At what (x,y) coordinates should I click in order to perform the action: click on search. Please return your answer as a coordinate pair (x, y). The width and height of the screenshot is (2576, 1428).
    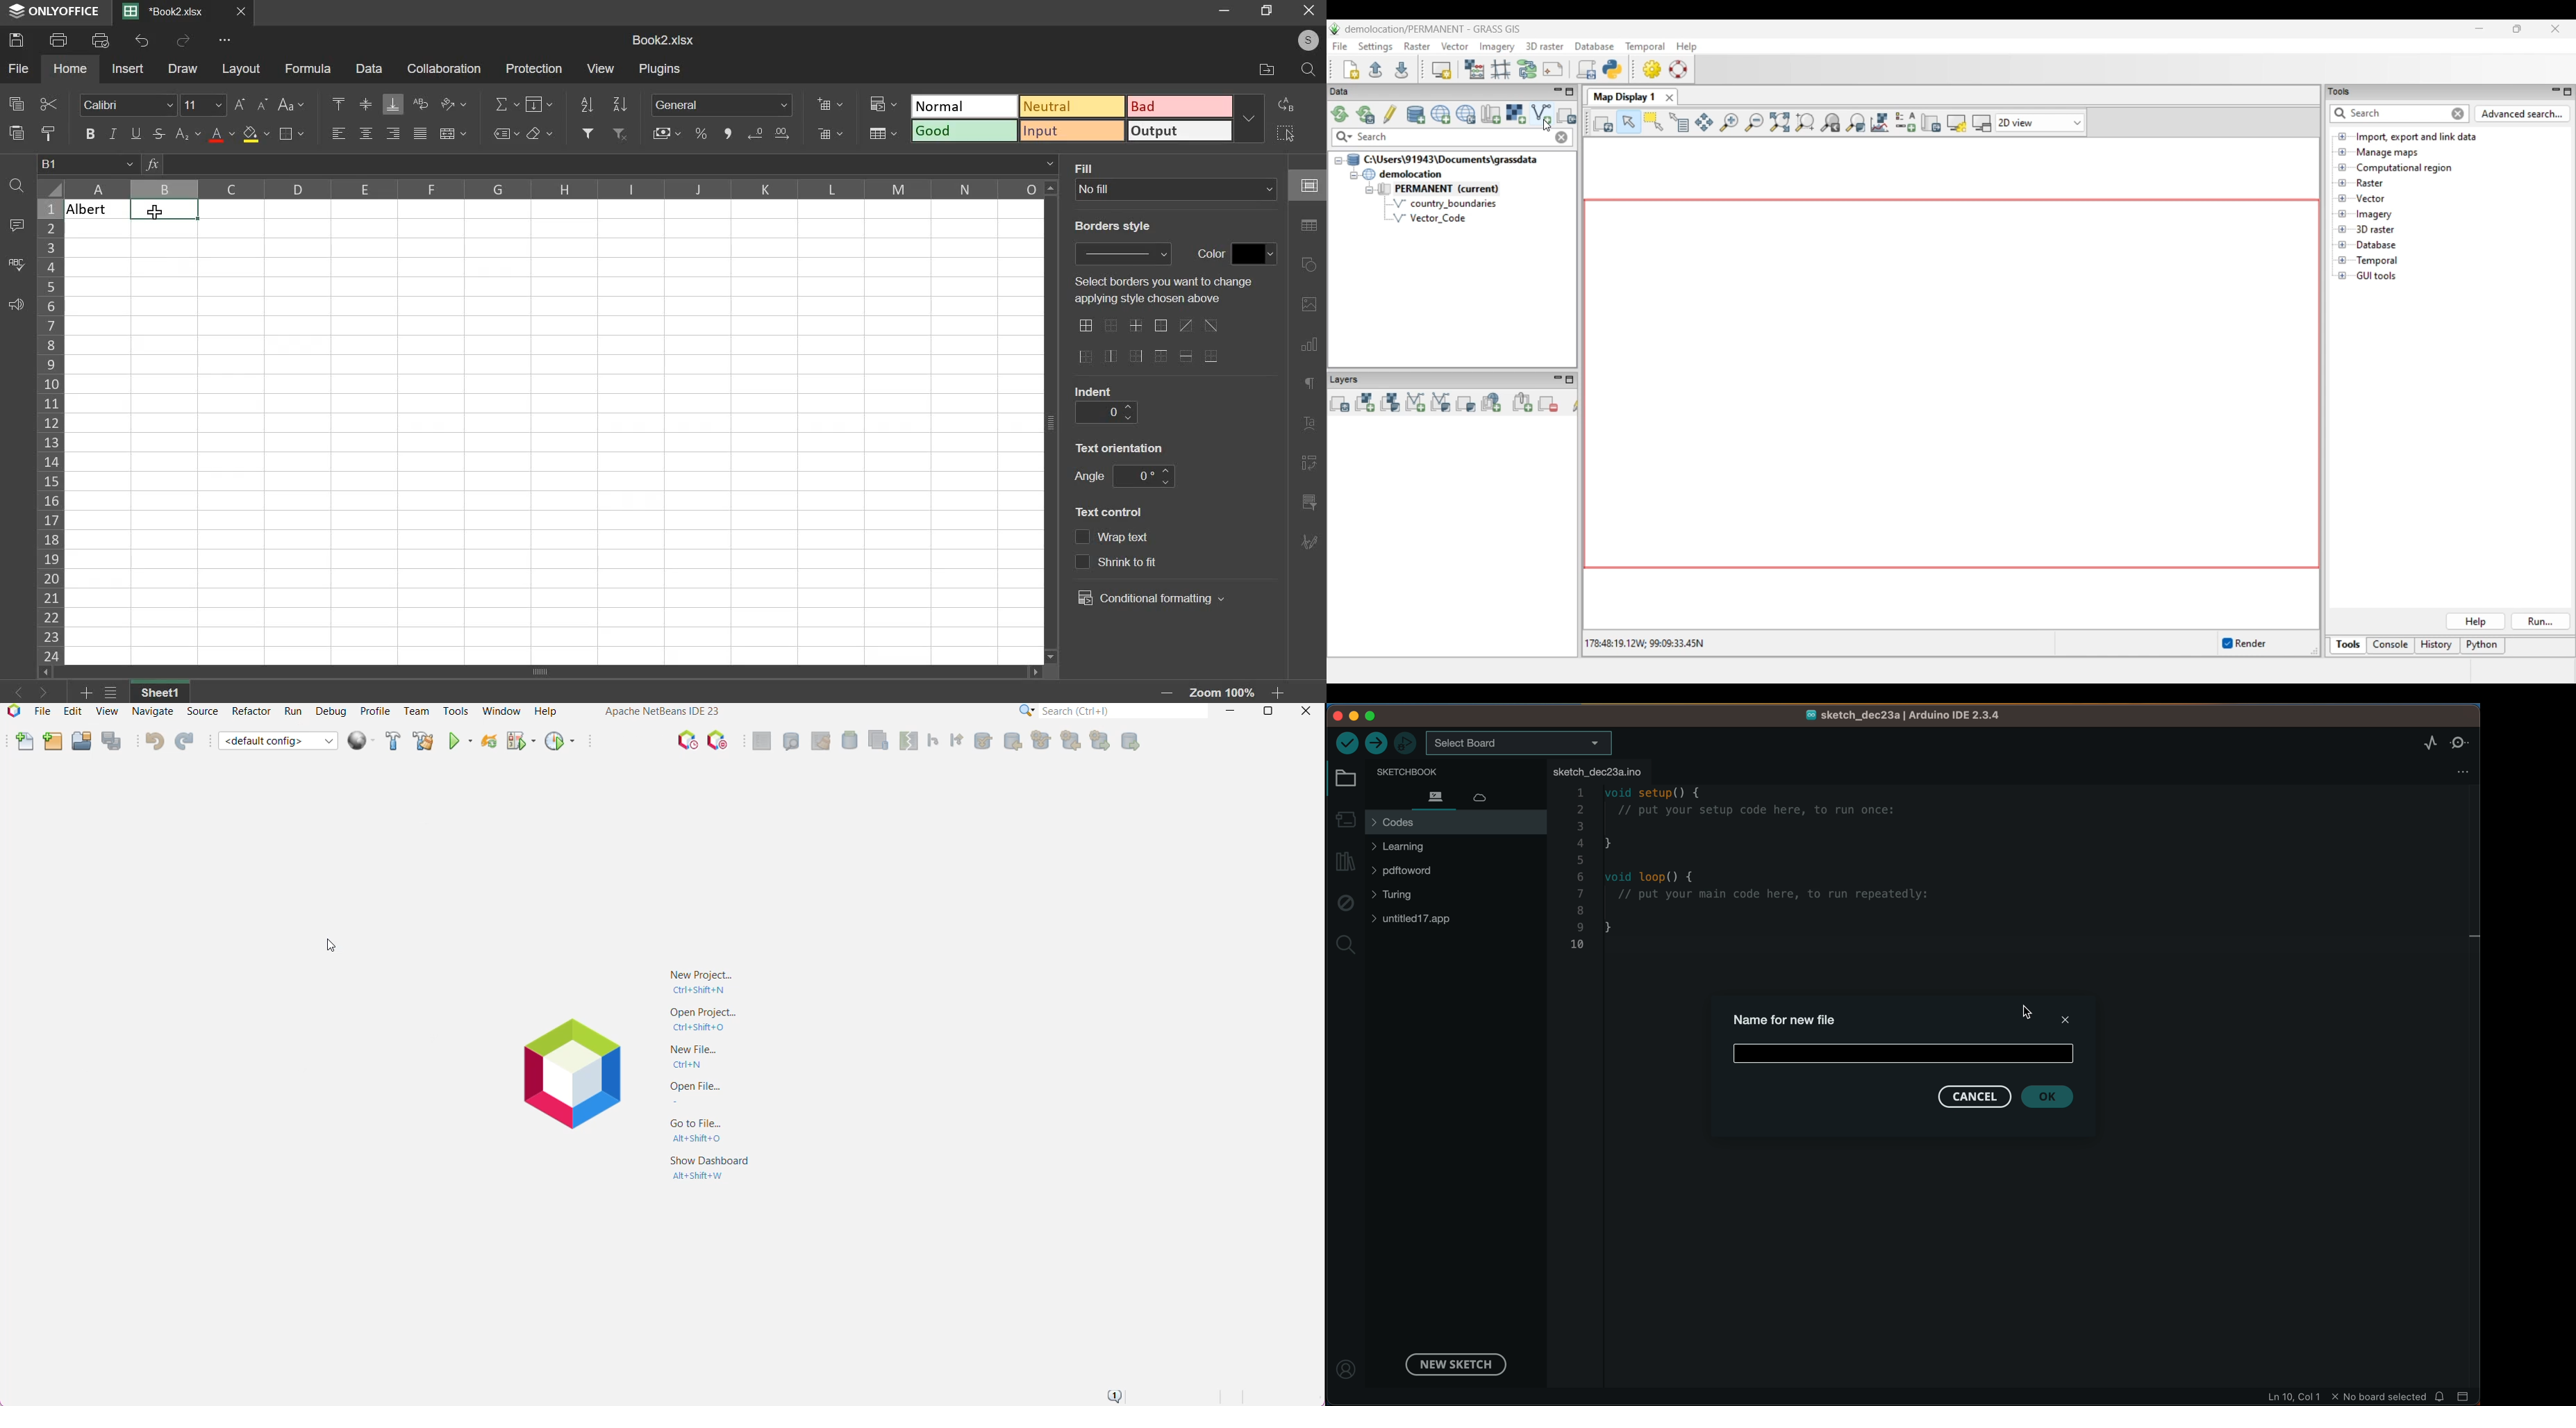
    Looking at the image, I should click on (1305, 68).